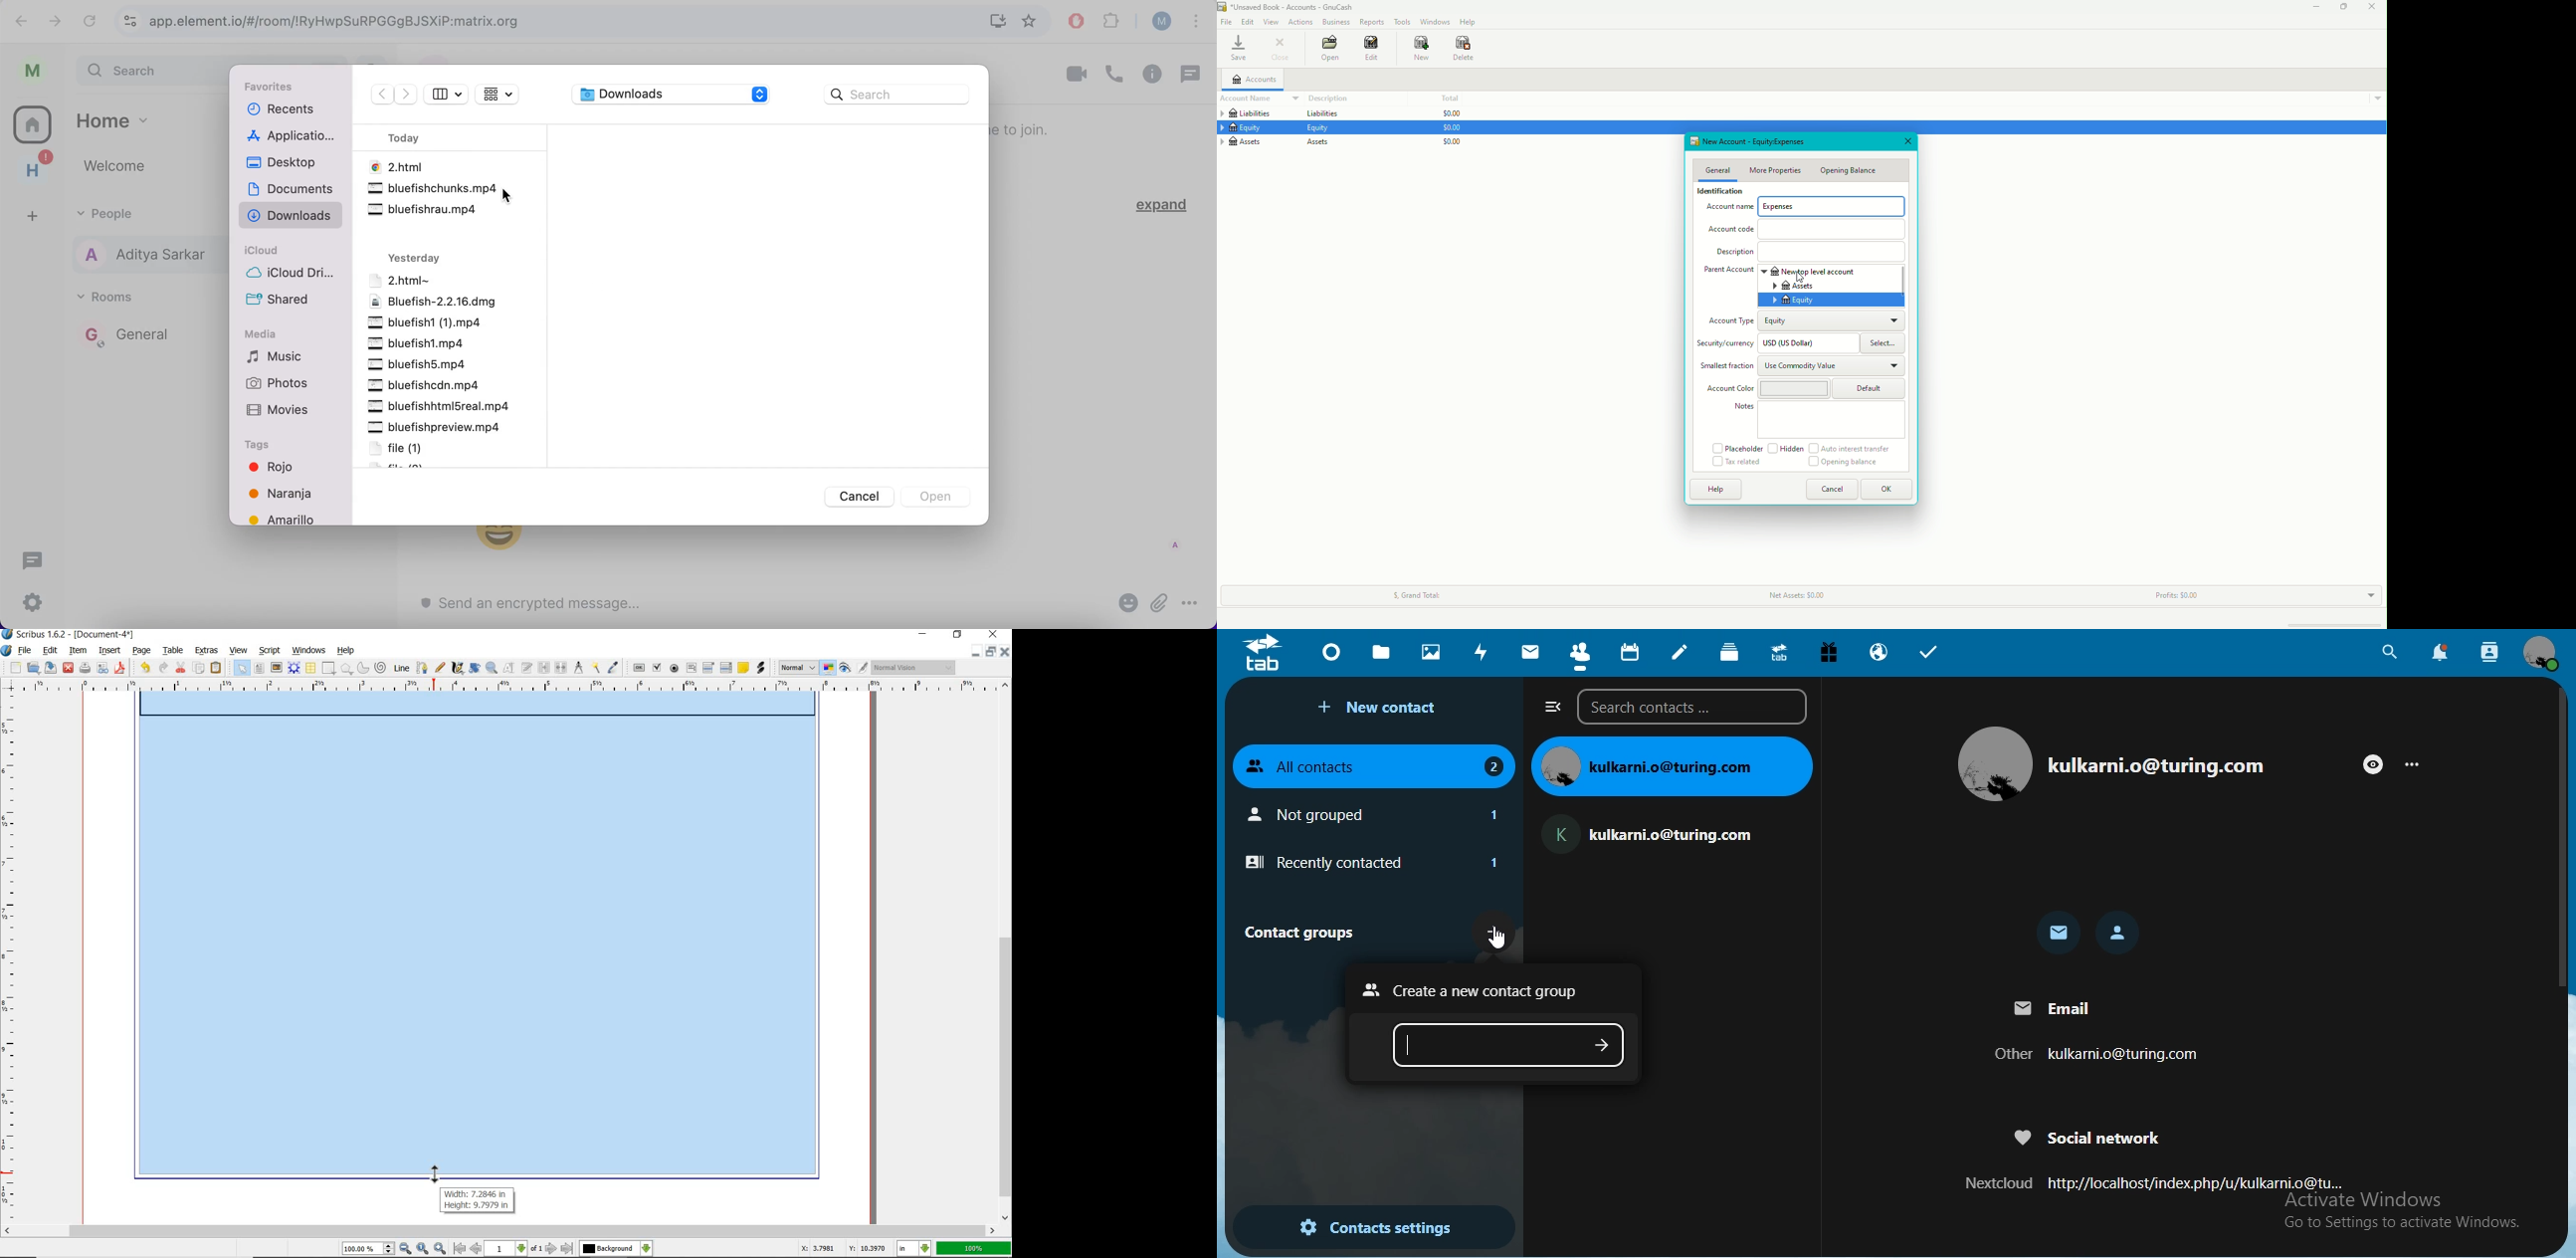 This screenshot has height=1260, width=2576. What do you see at coordinates (146, 338) in the screenshot?
I see `general` at bounding box center [146, 338].